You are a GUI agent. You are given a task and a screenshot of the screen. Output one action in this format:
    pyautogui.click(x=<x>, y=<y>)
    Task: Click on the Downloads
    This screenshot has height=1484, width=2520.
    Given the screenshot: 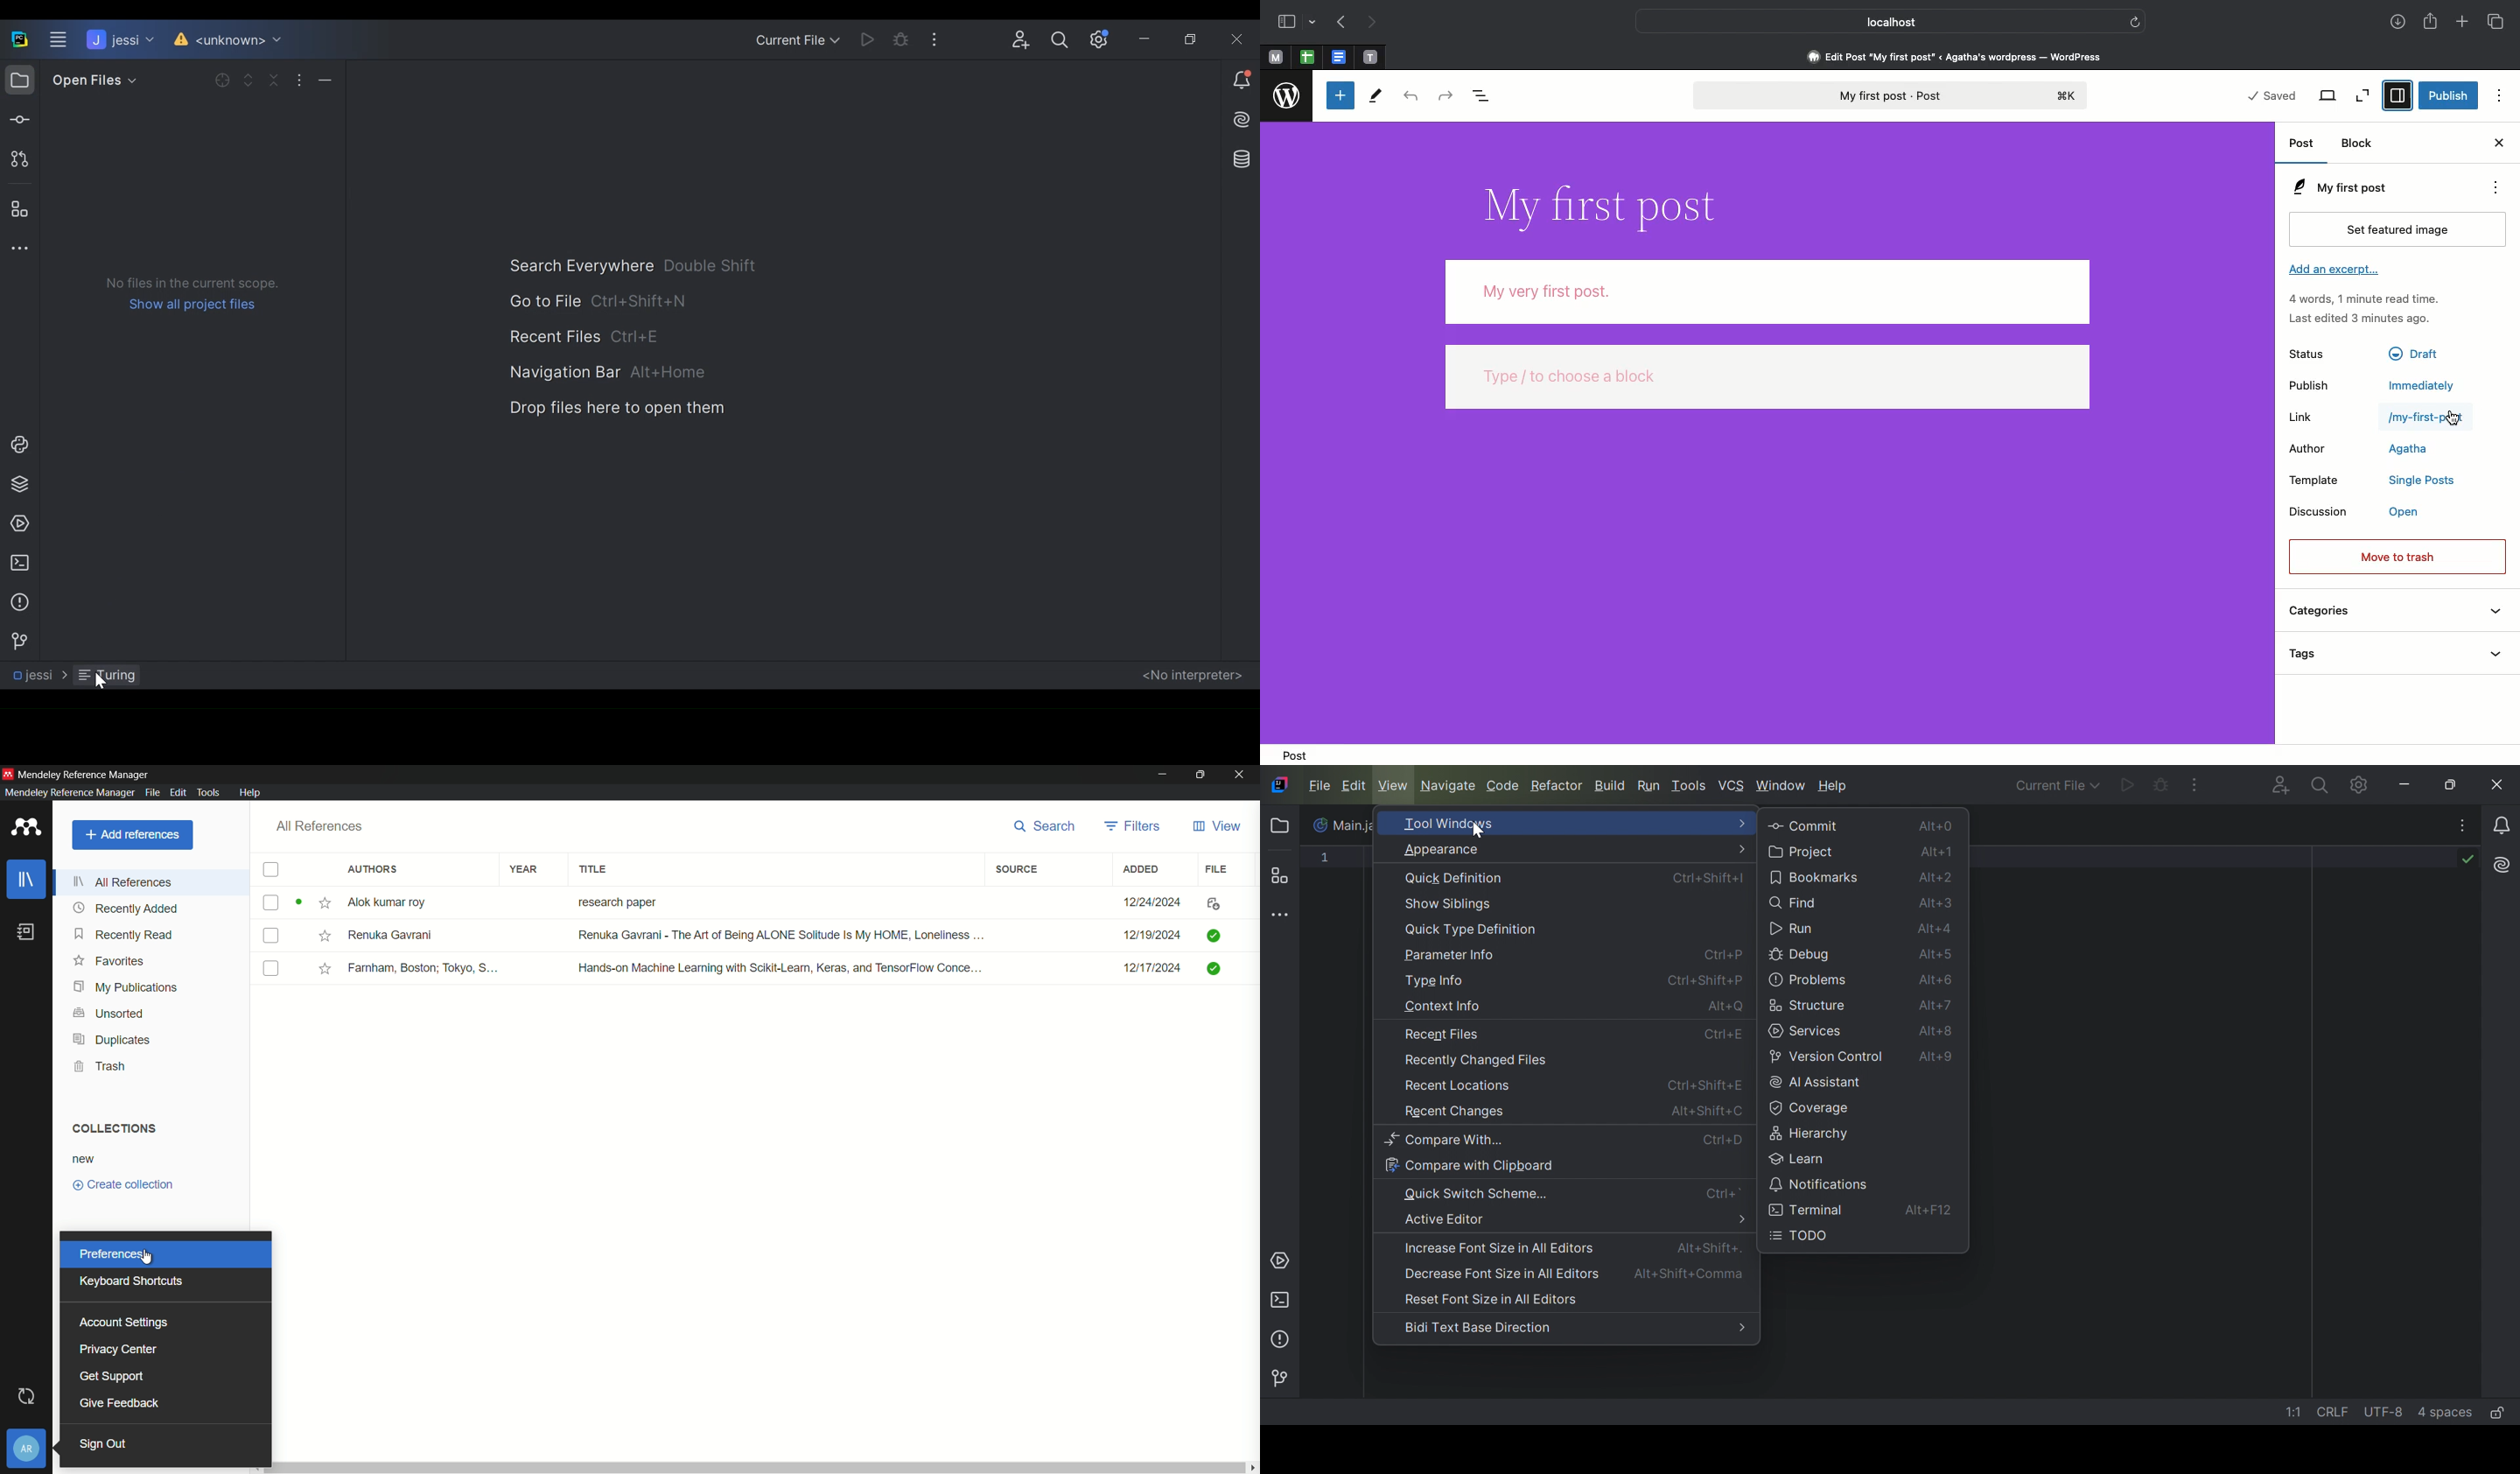 What is the action you would take?
    pyautogui.click(x=2398, y=22)
    